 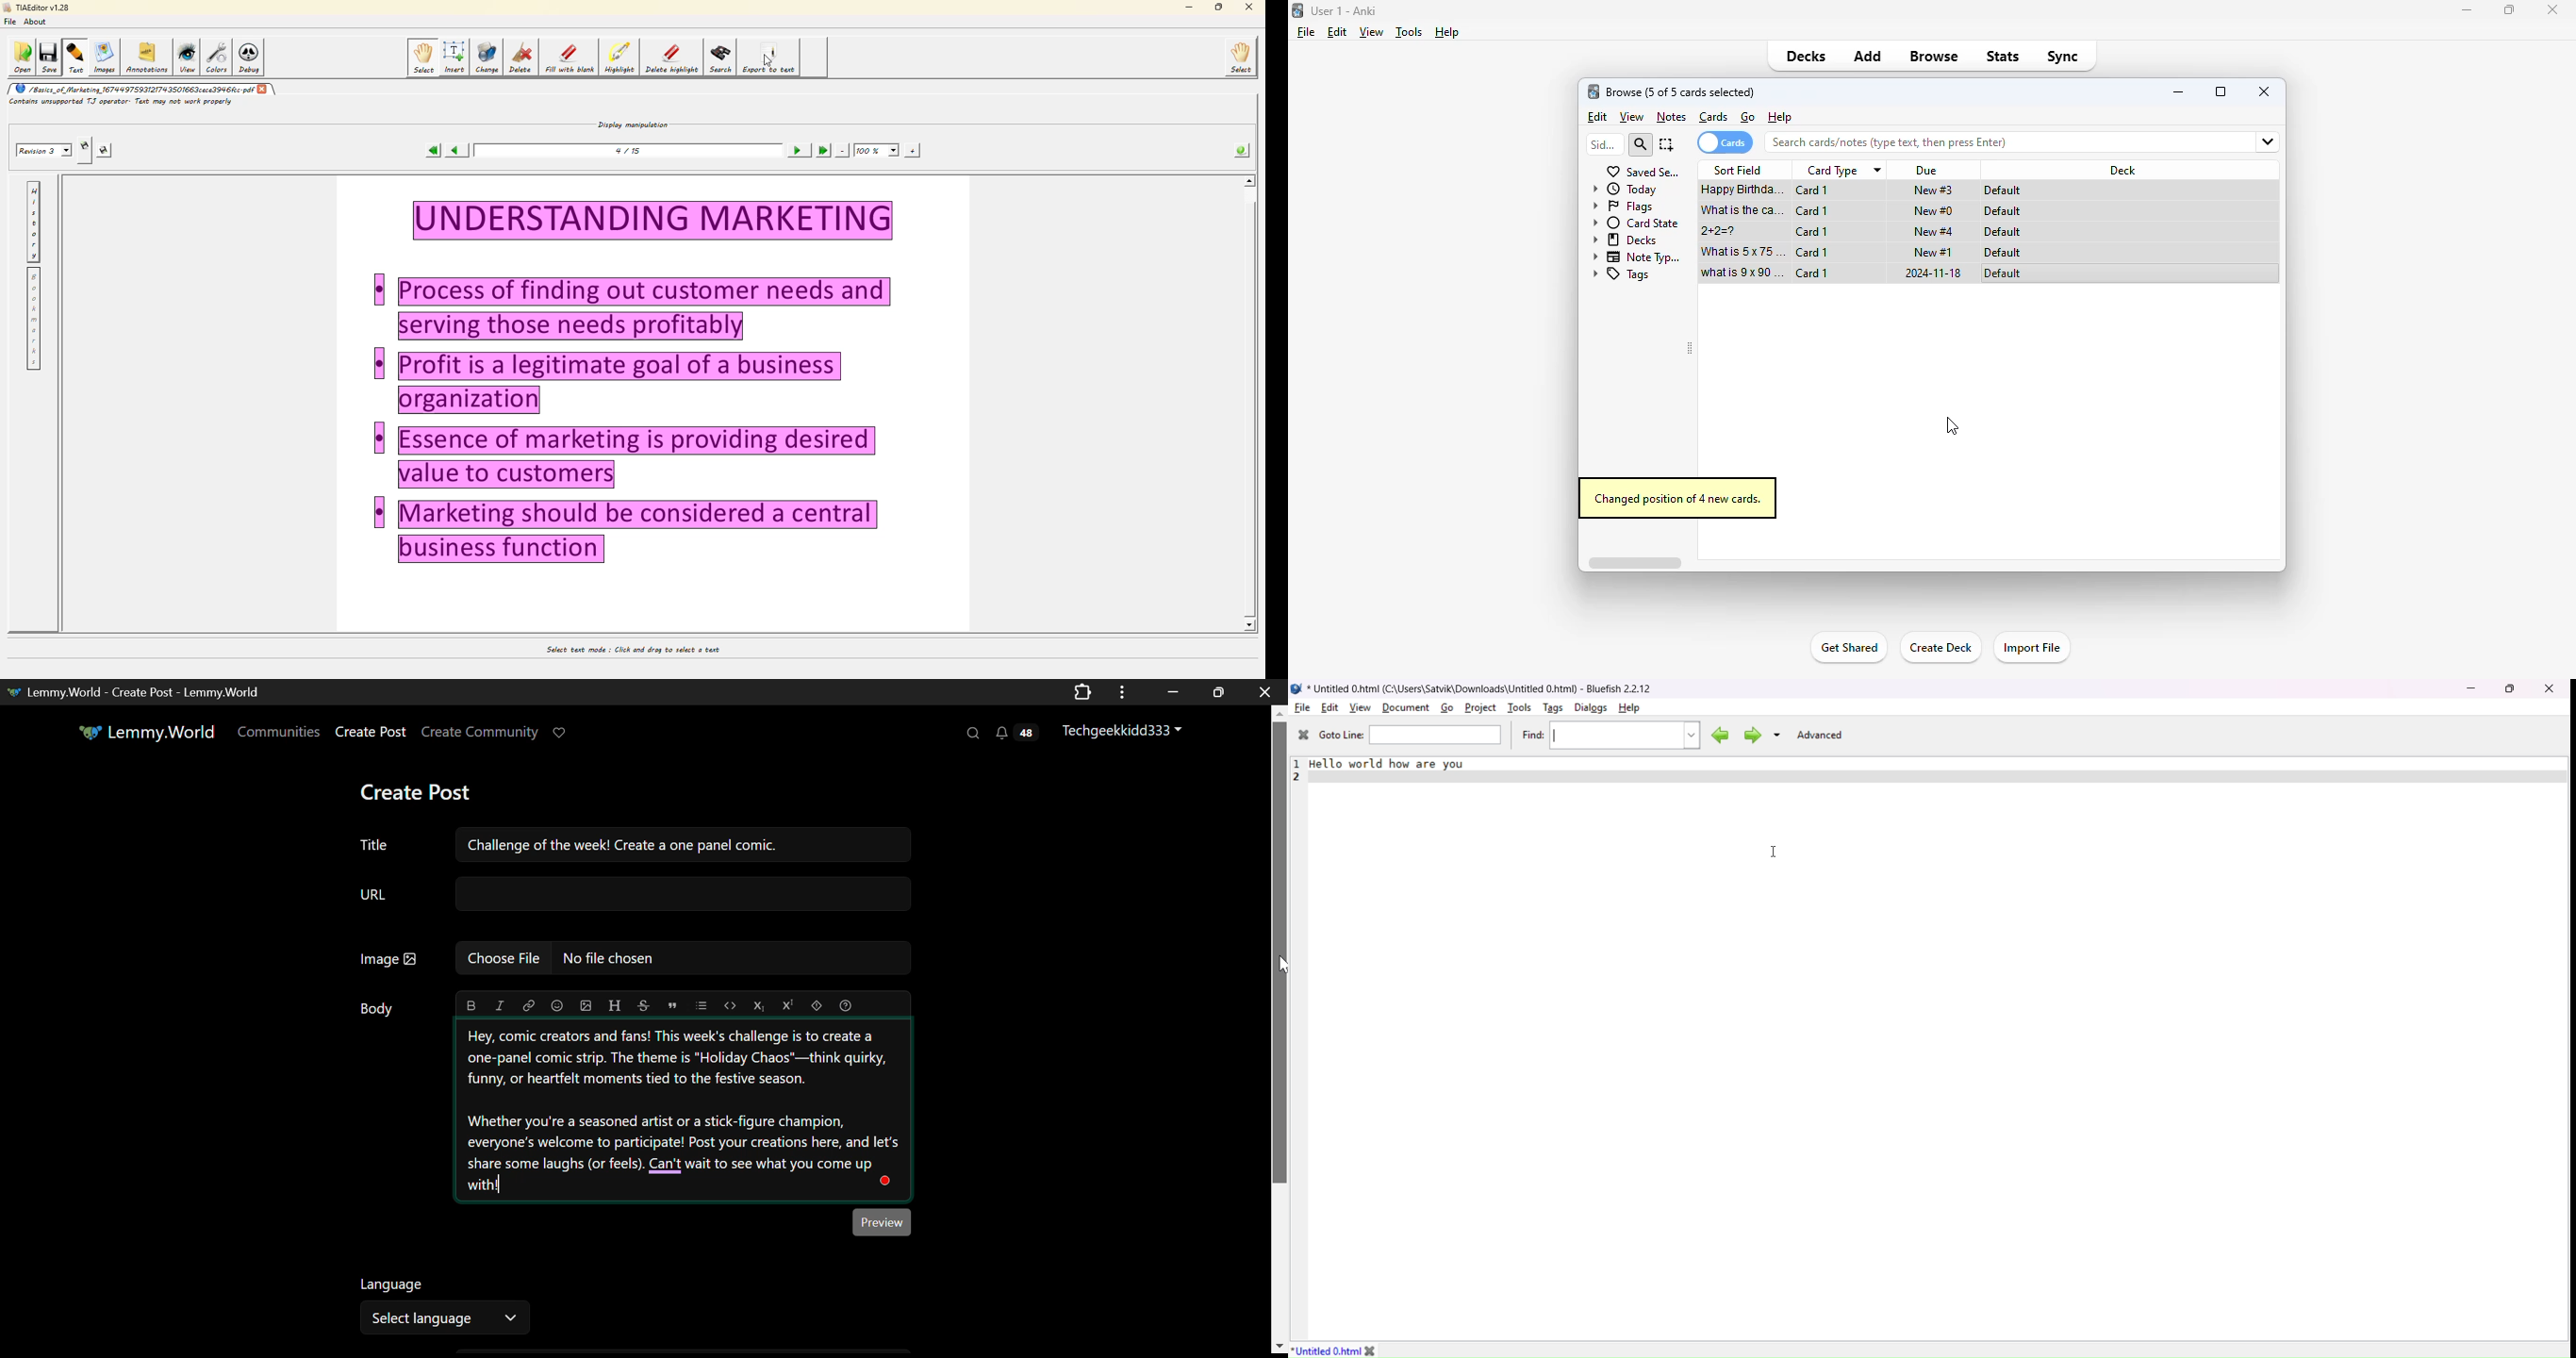 I want to click on search what to find, so click(x=1613, y=734).